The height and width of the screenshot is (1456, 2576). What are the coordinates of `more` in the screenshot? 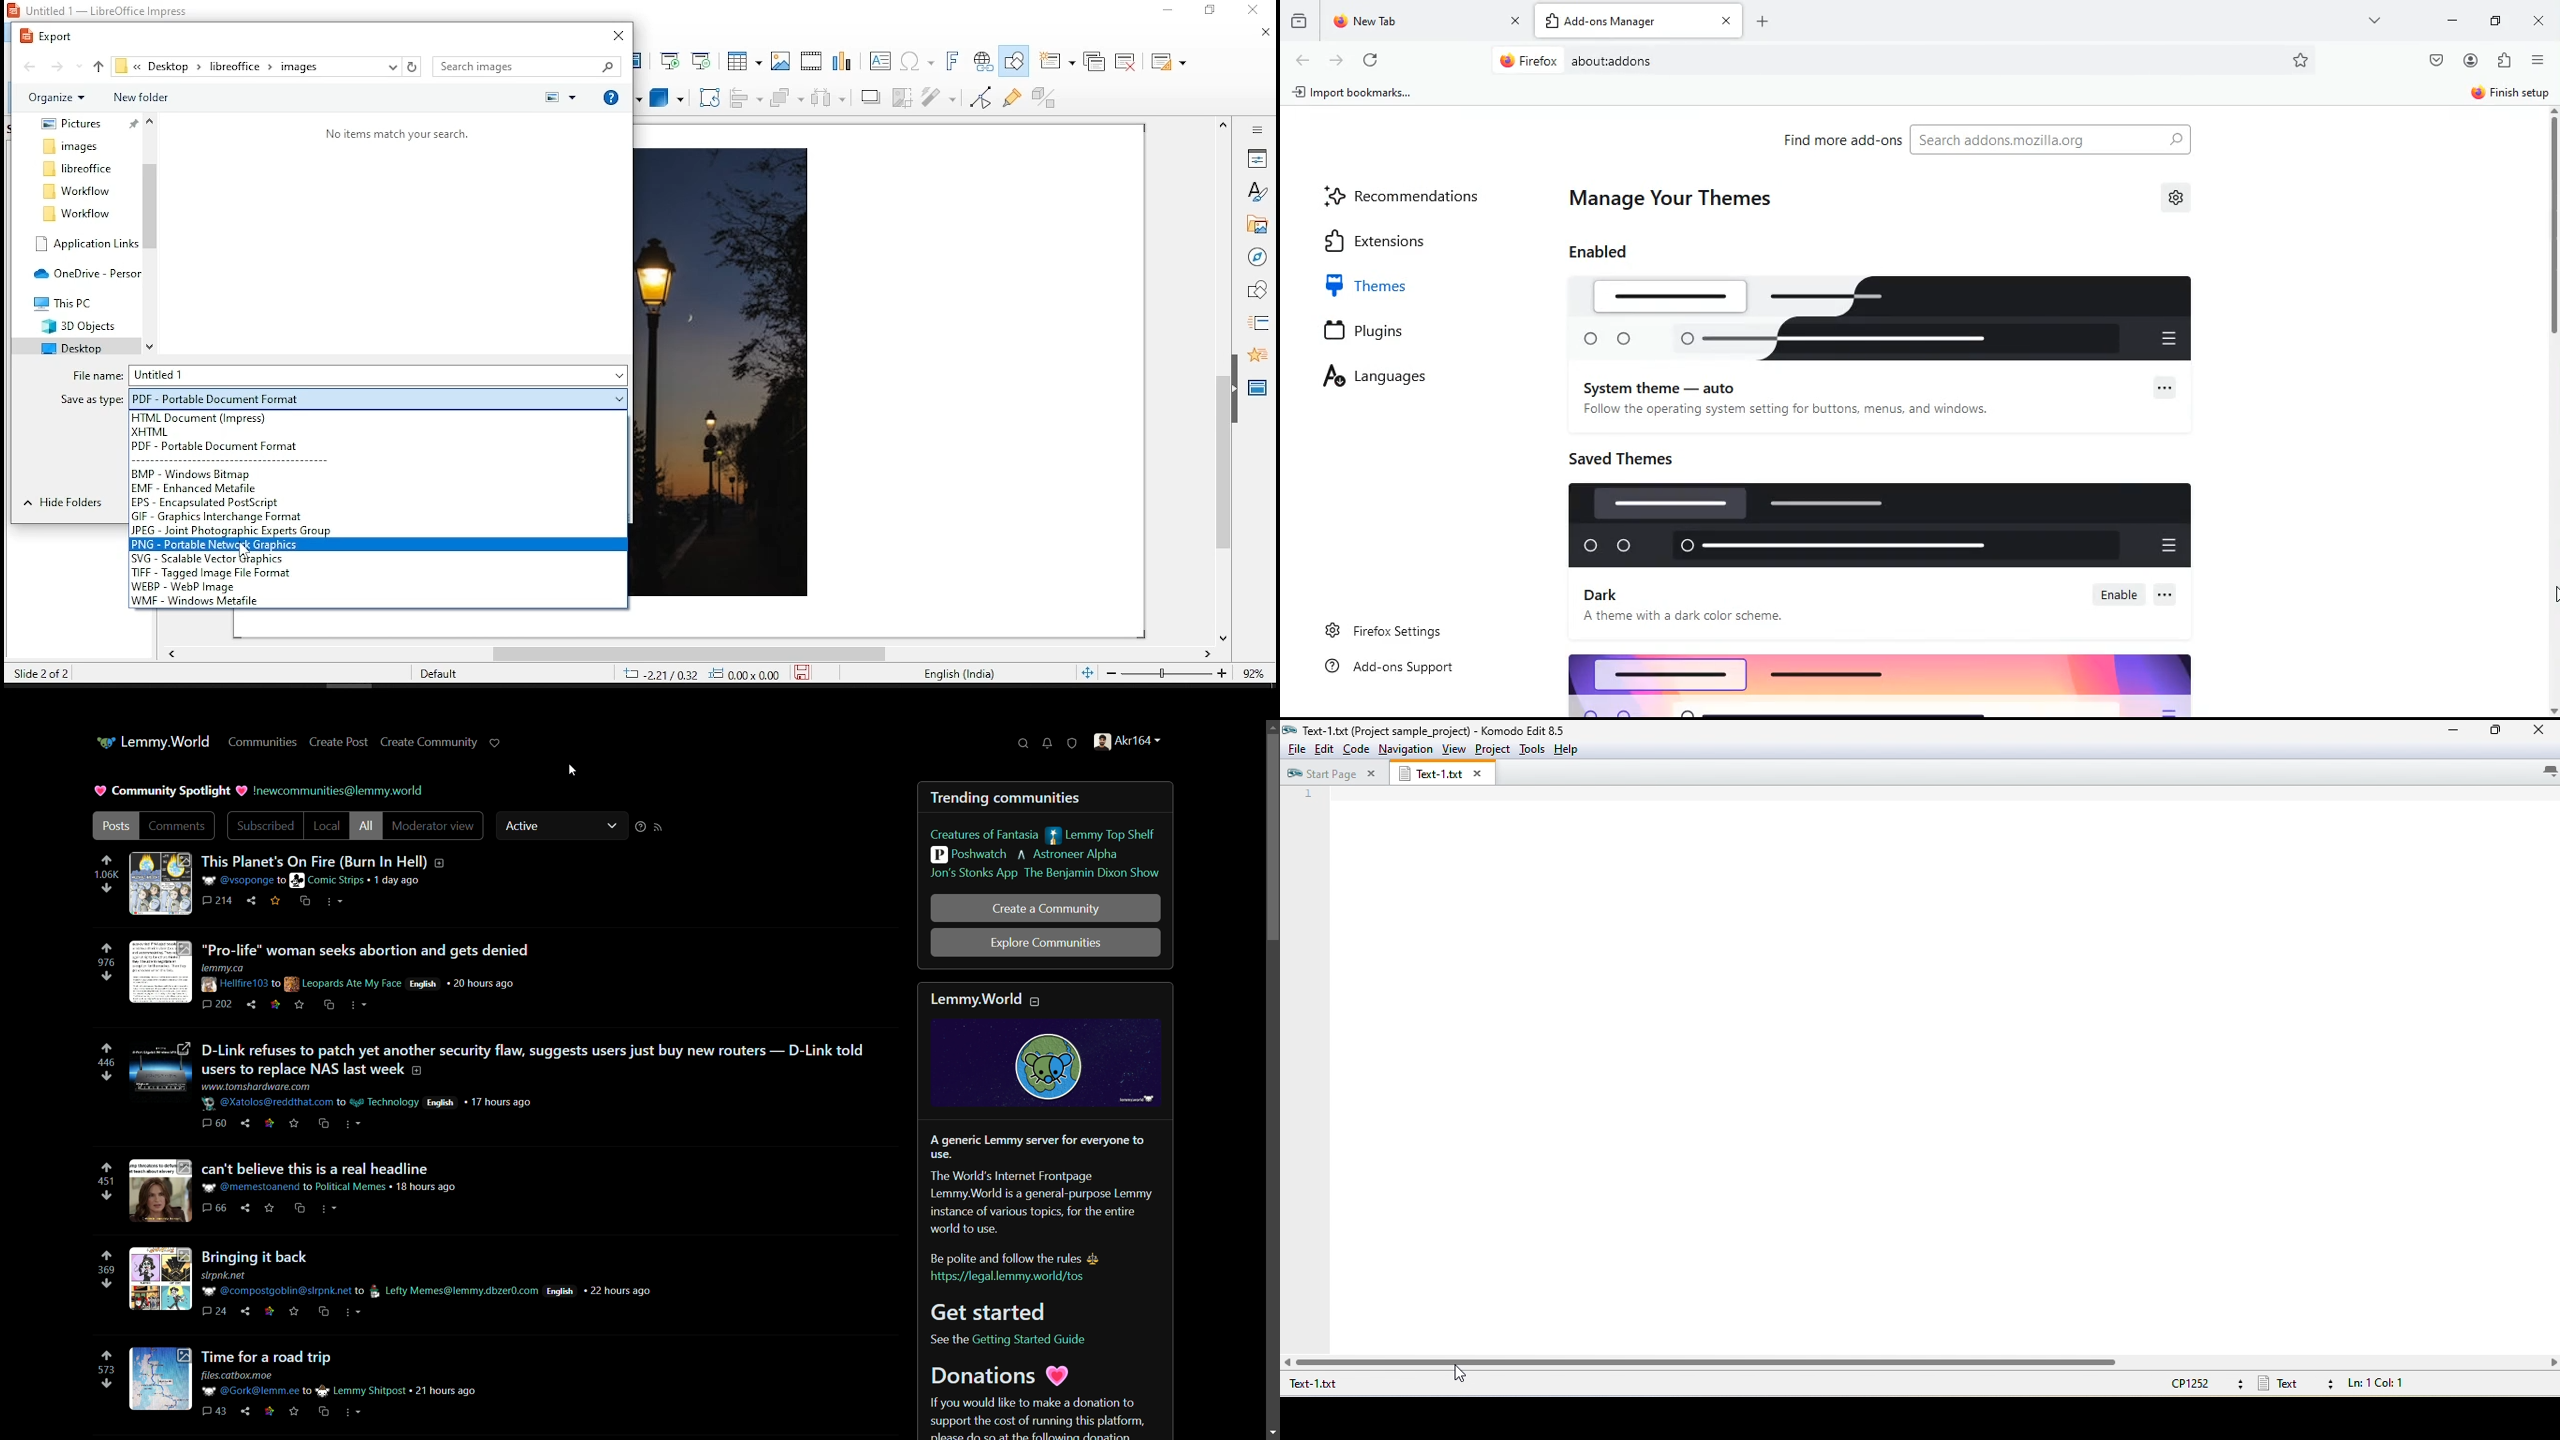 It's located at (2376, 21).